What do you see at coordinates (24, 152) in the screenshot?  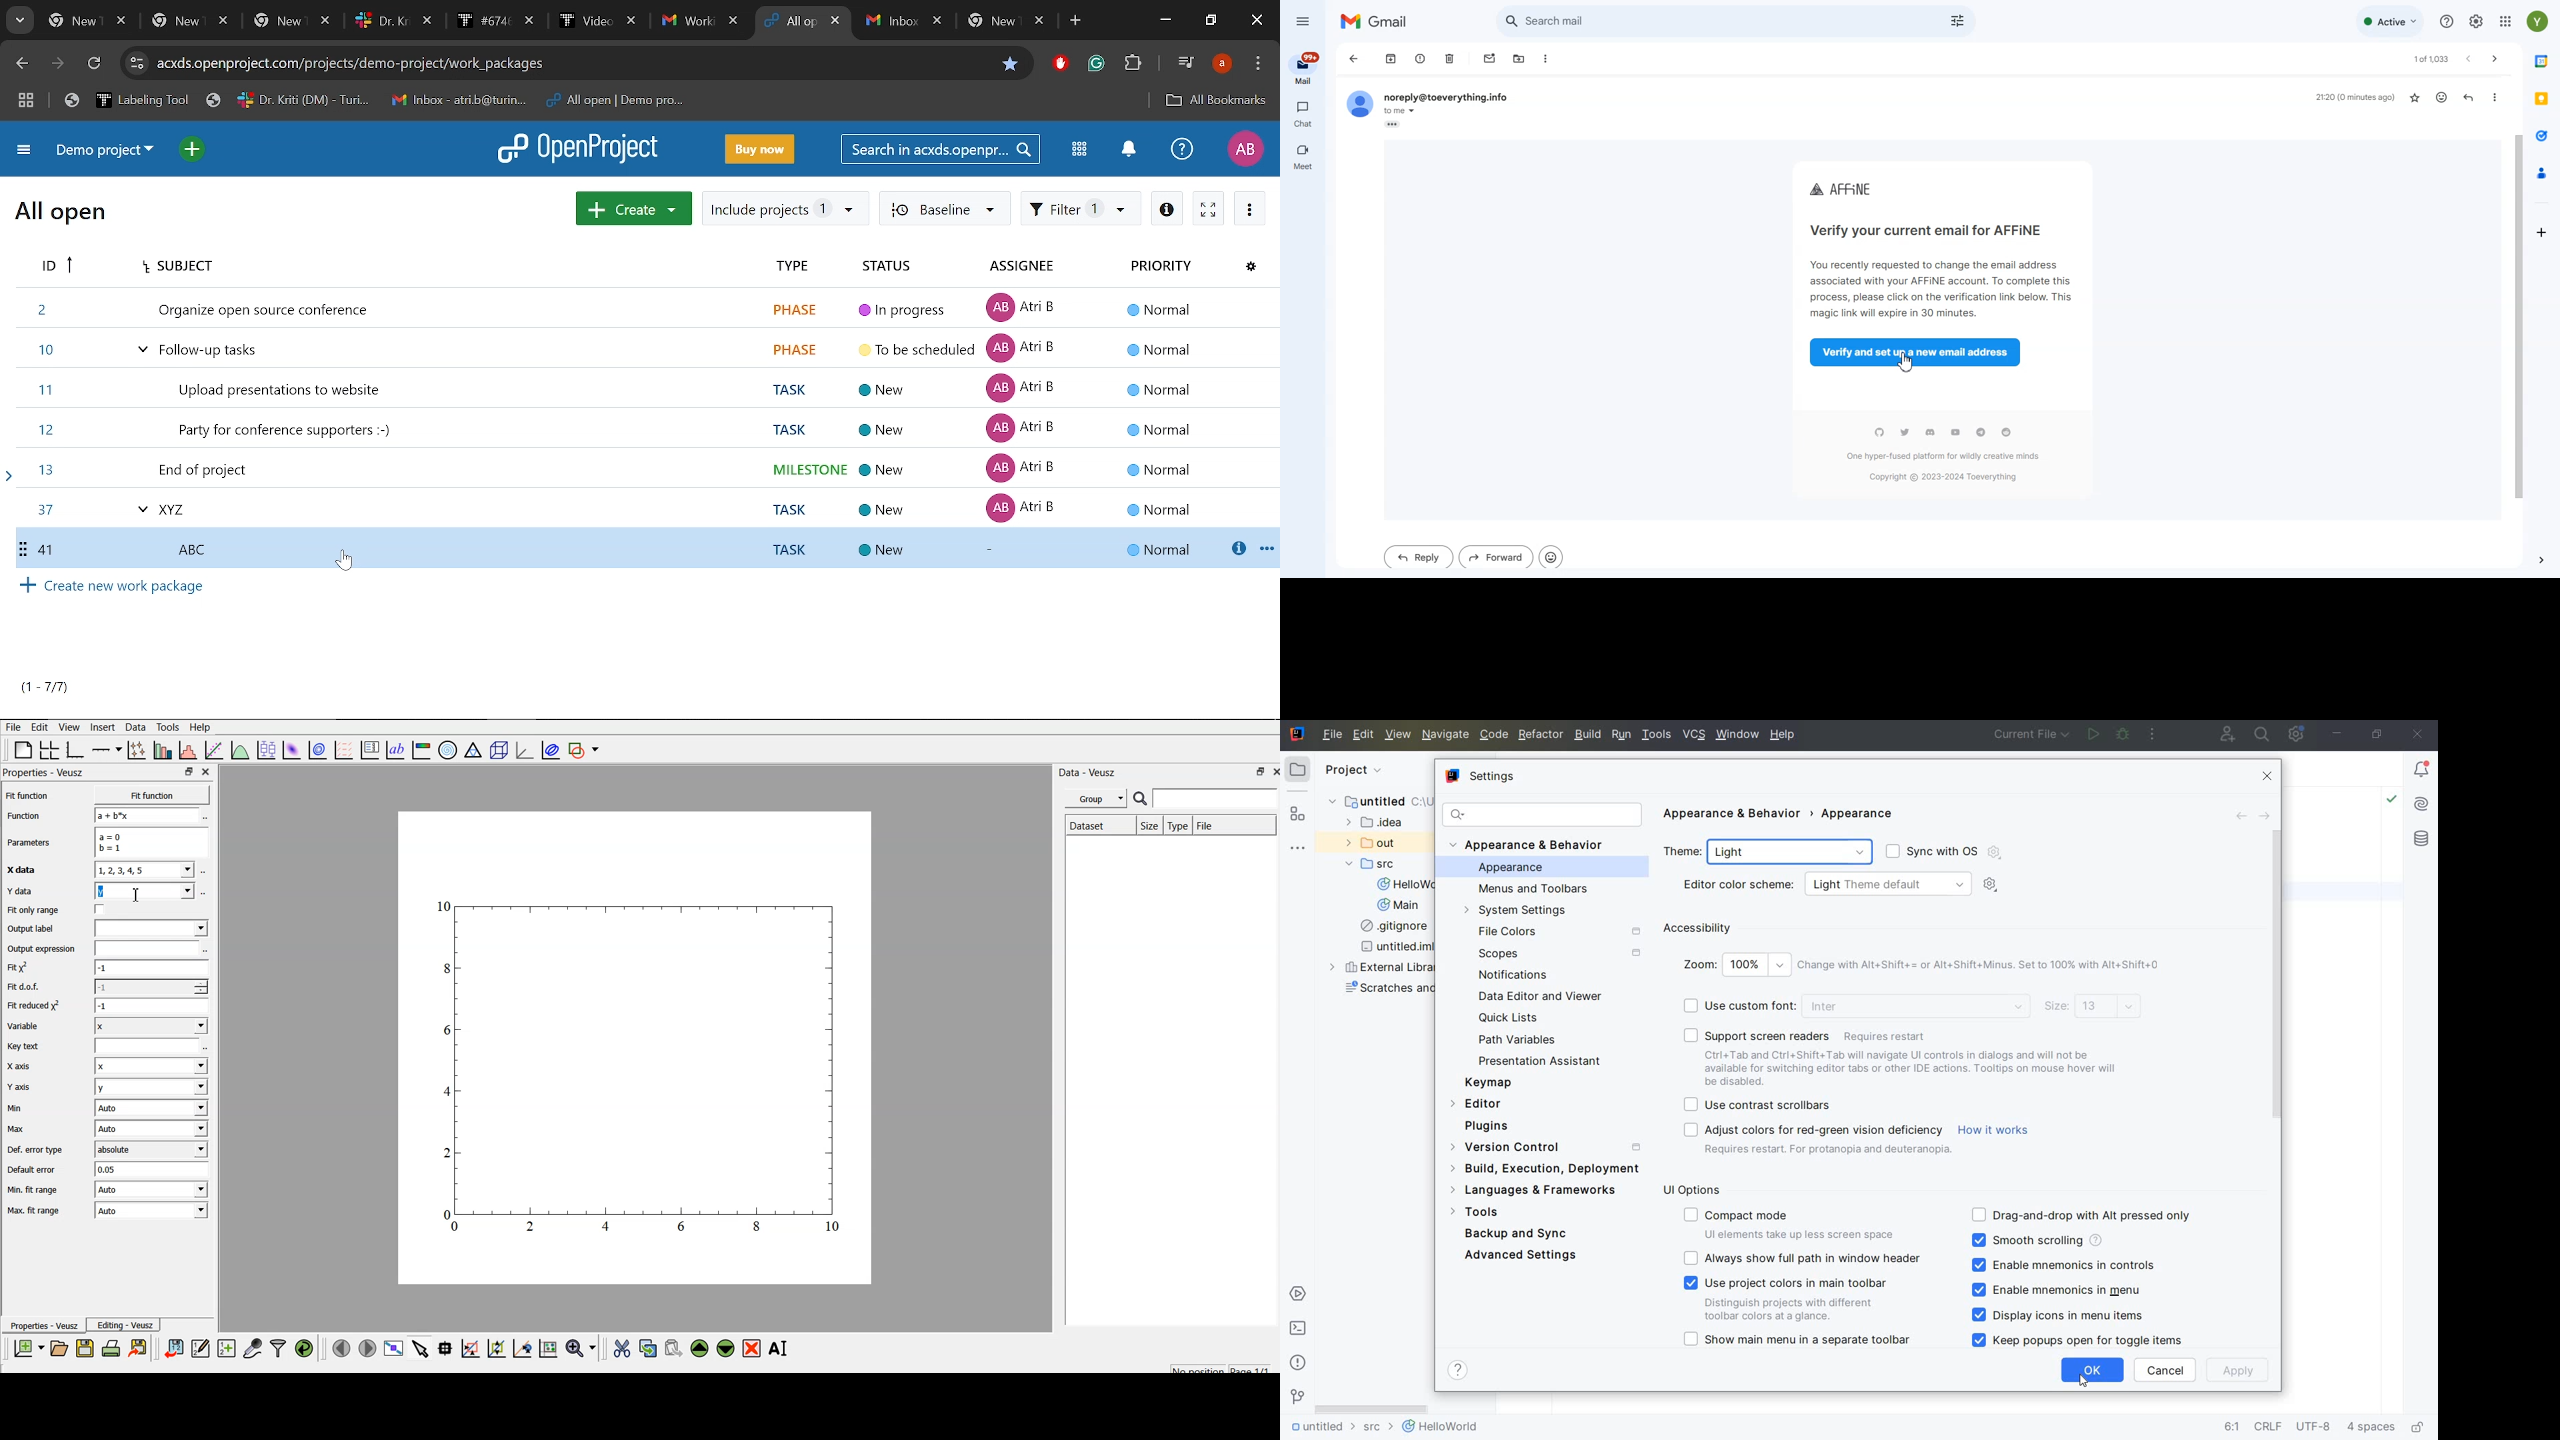 I see `Expand project menu` at bounding box center [24, 152].